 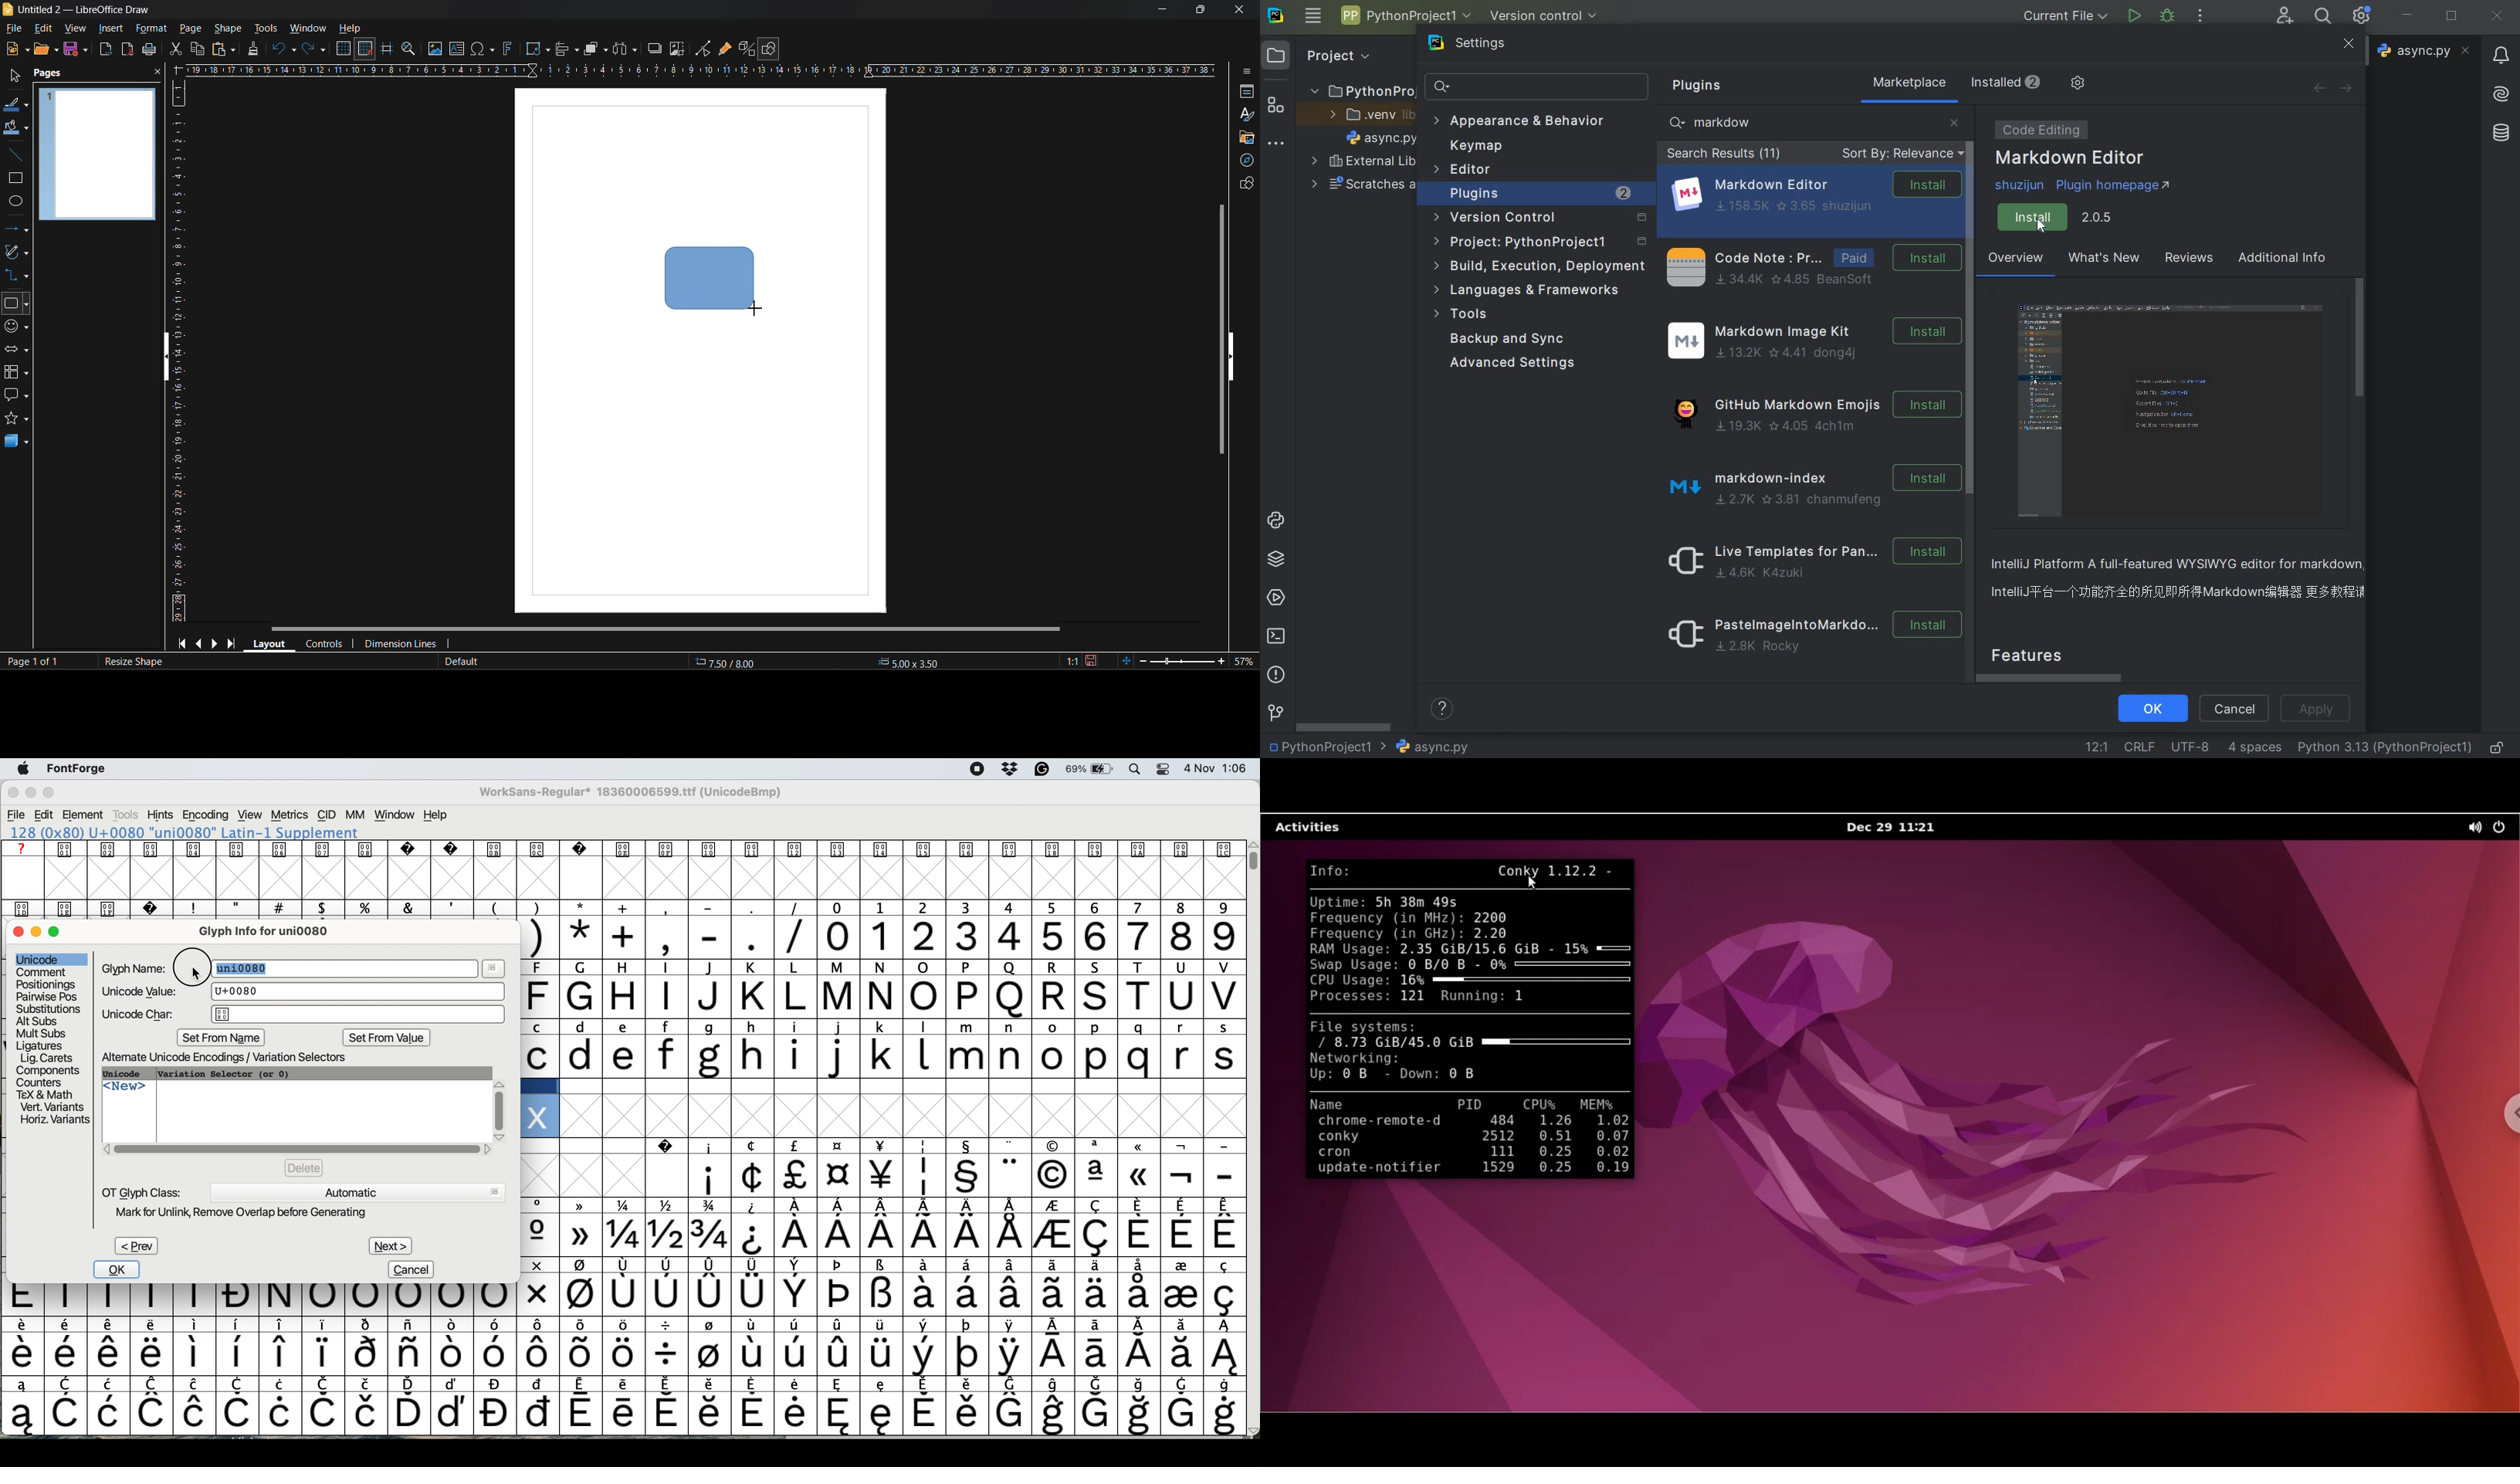 What do you see at coordinates (127, 49) in the screenshot?
I see `export as pdf` at bounding box center [127, 49].